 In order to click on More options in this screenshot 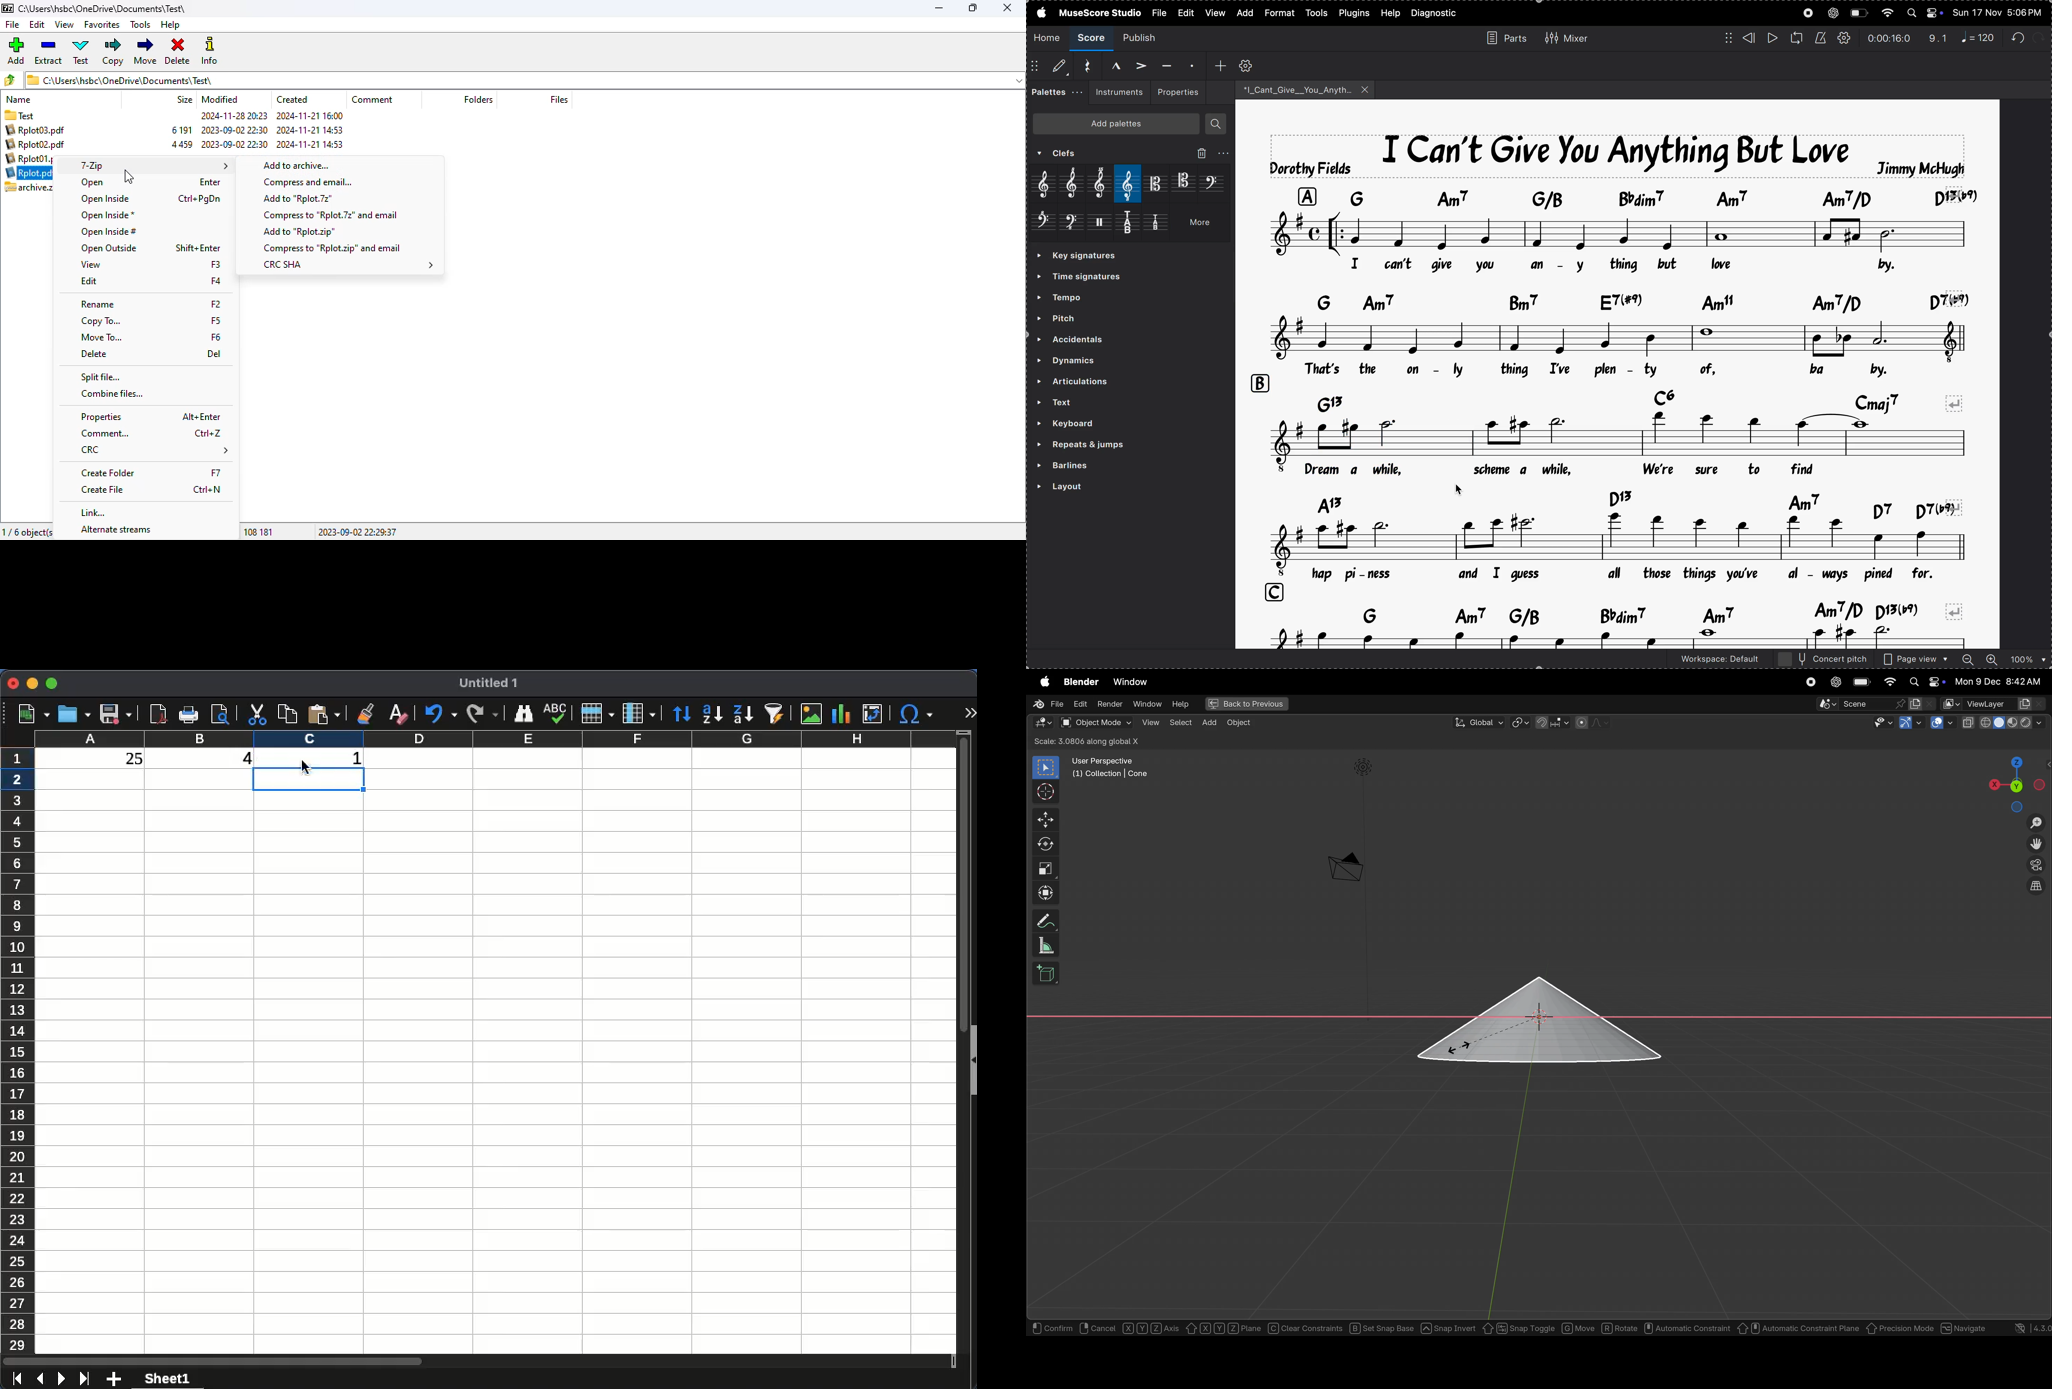, I will do `click(1224, 153)`.